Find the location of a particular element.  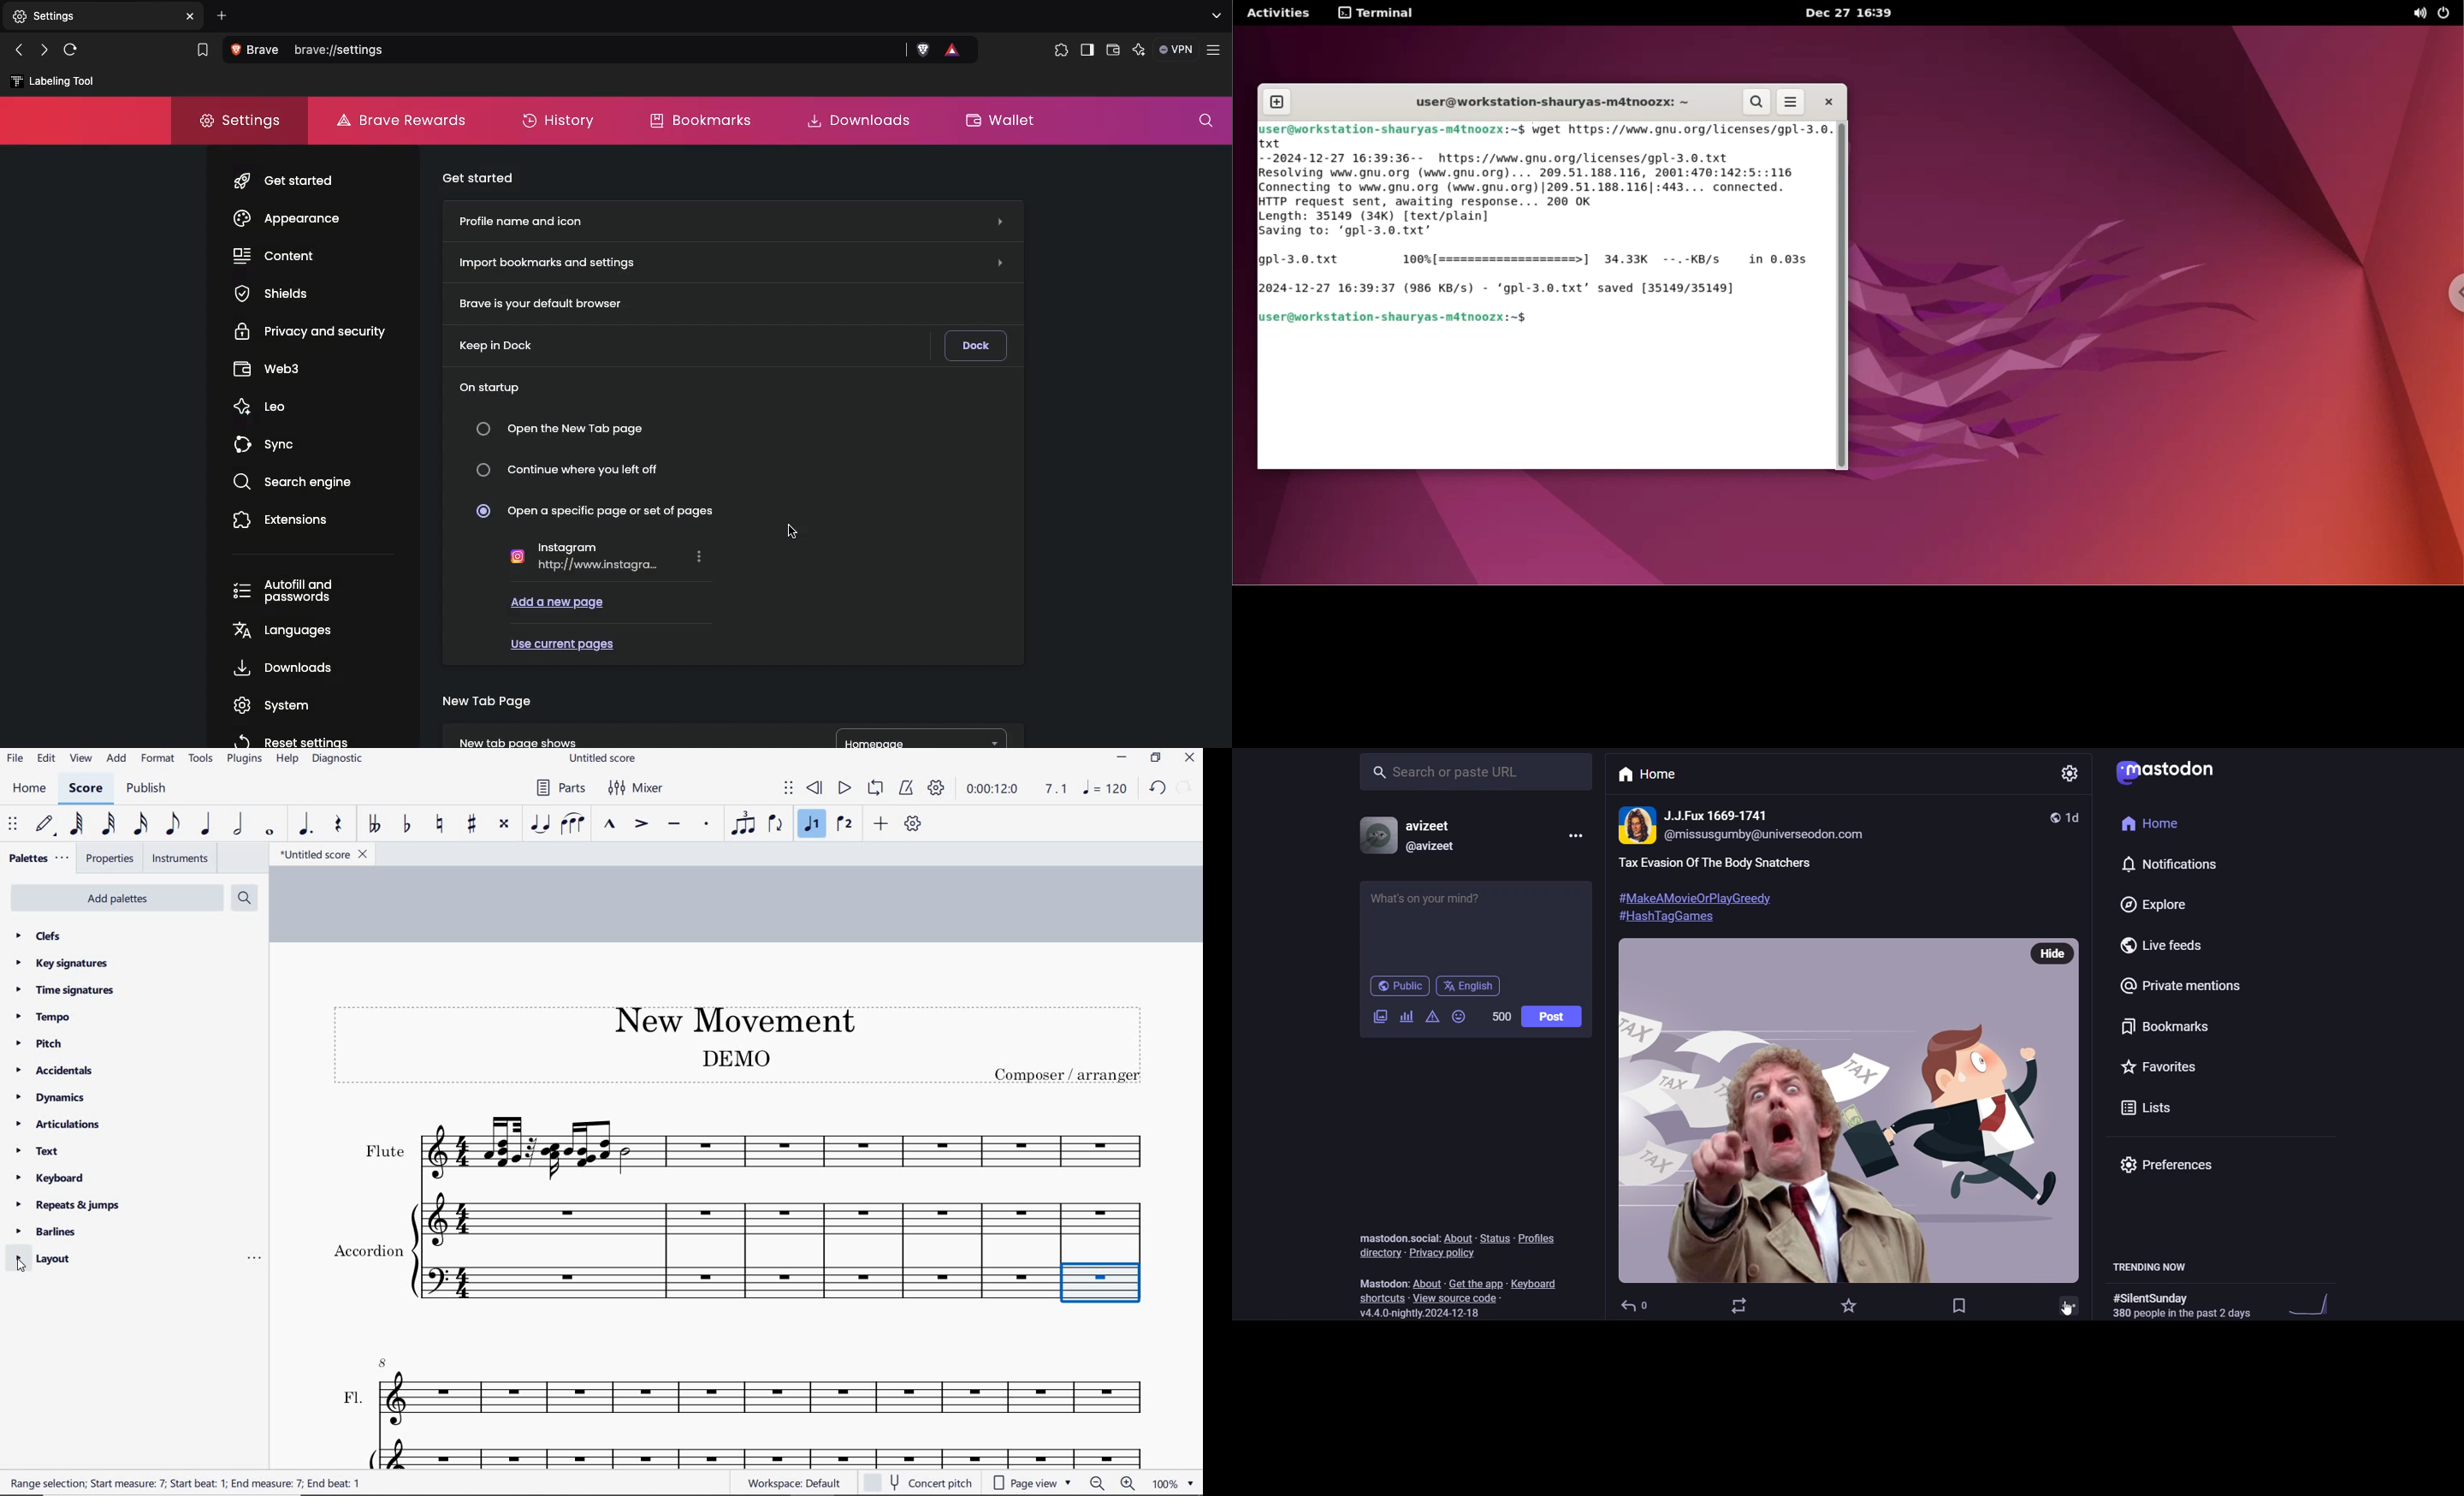

avizeet is located at coordinates (1431, 828).